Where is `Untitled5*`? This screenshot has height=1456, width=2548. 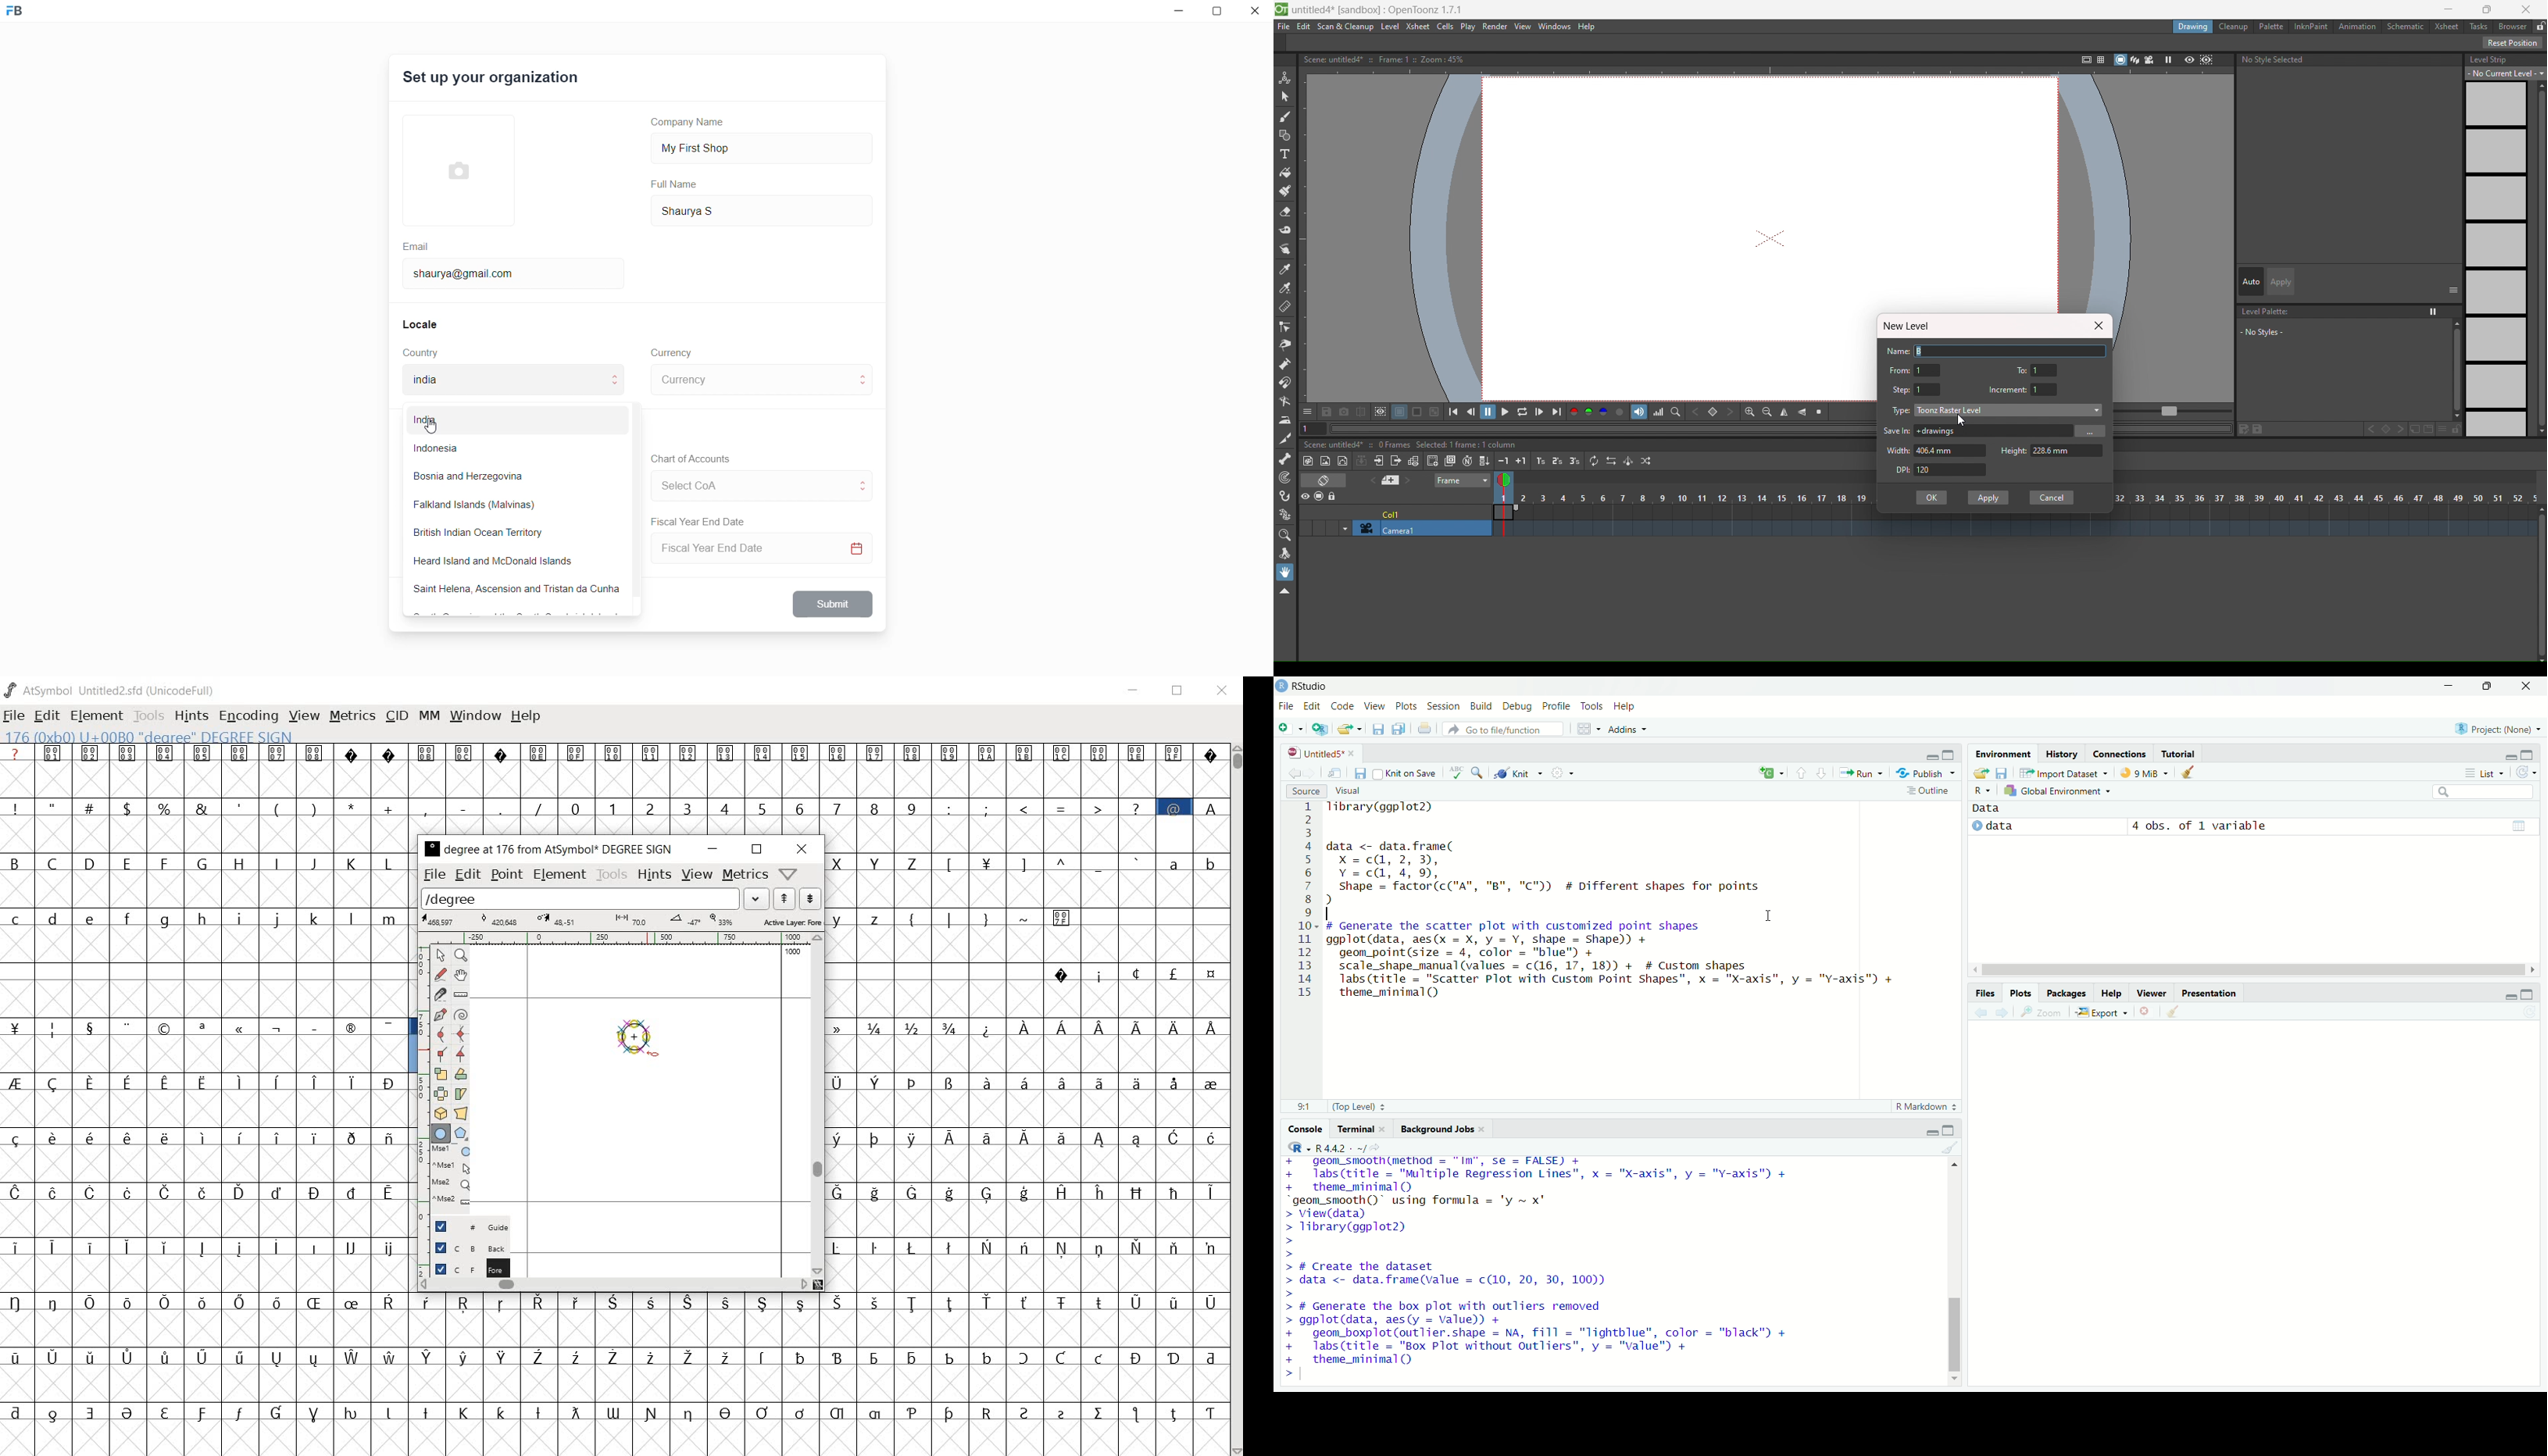 Untitled5* is located at coordinates (1314, 753).